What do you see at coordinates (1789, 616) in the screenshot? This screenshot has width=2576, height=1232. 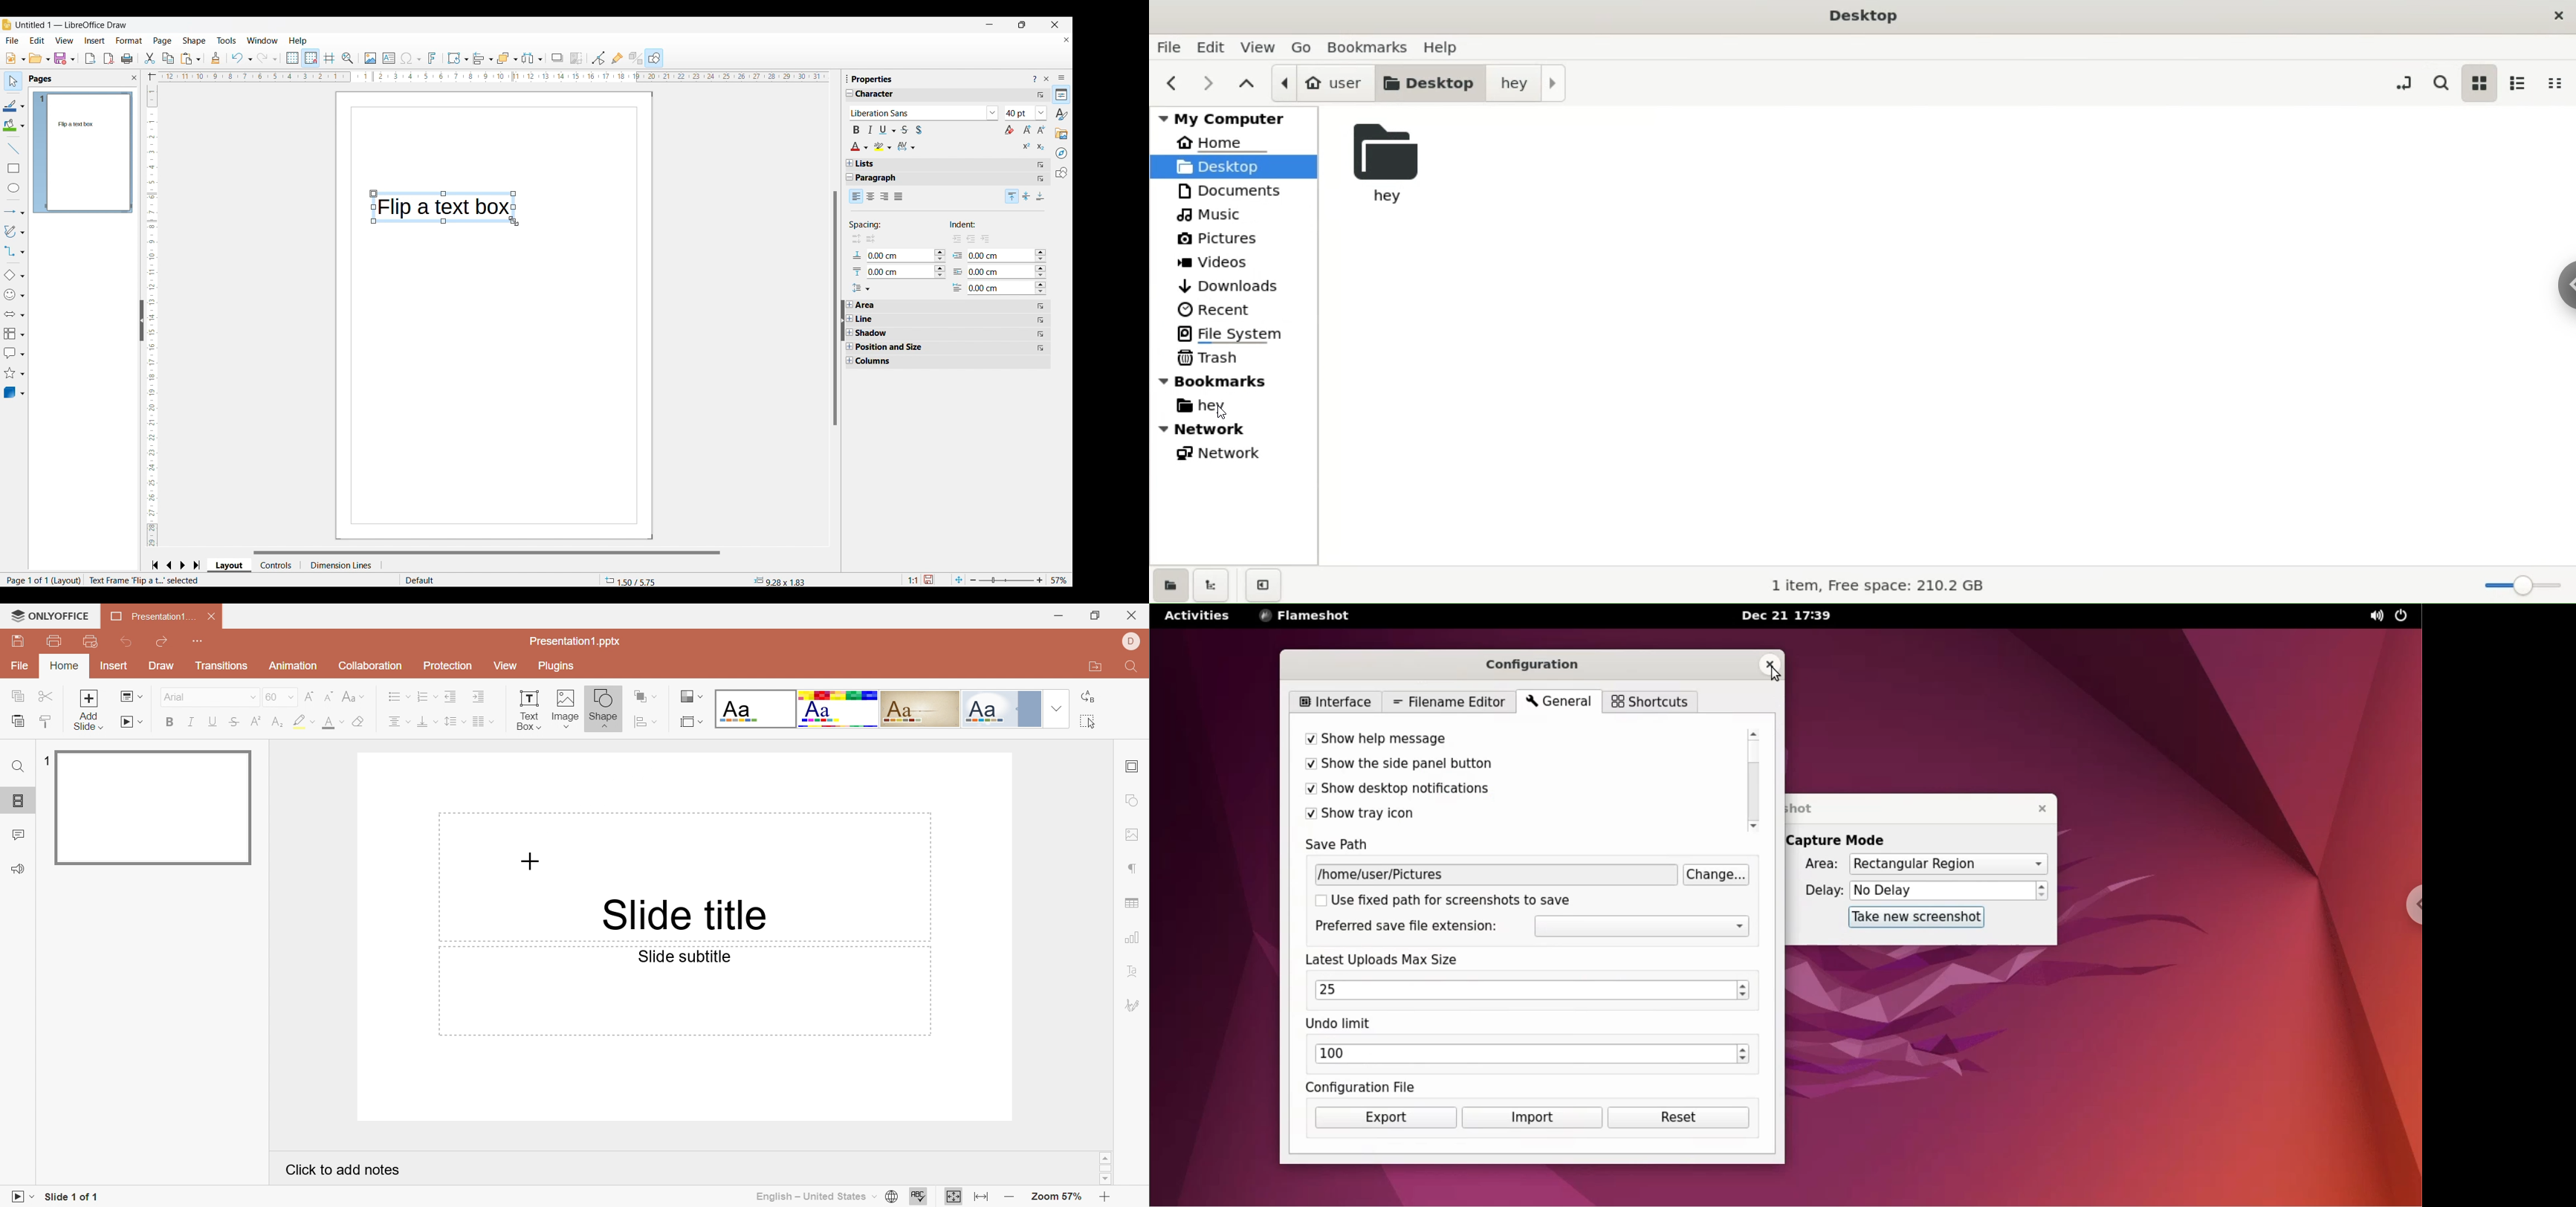 I see `Dec  21 17:39` at bounding box center [1789, 616].